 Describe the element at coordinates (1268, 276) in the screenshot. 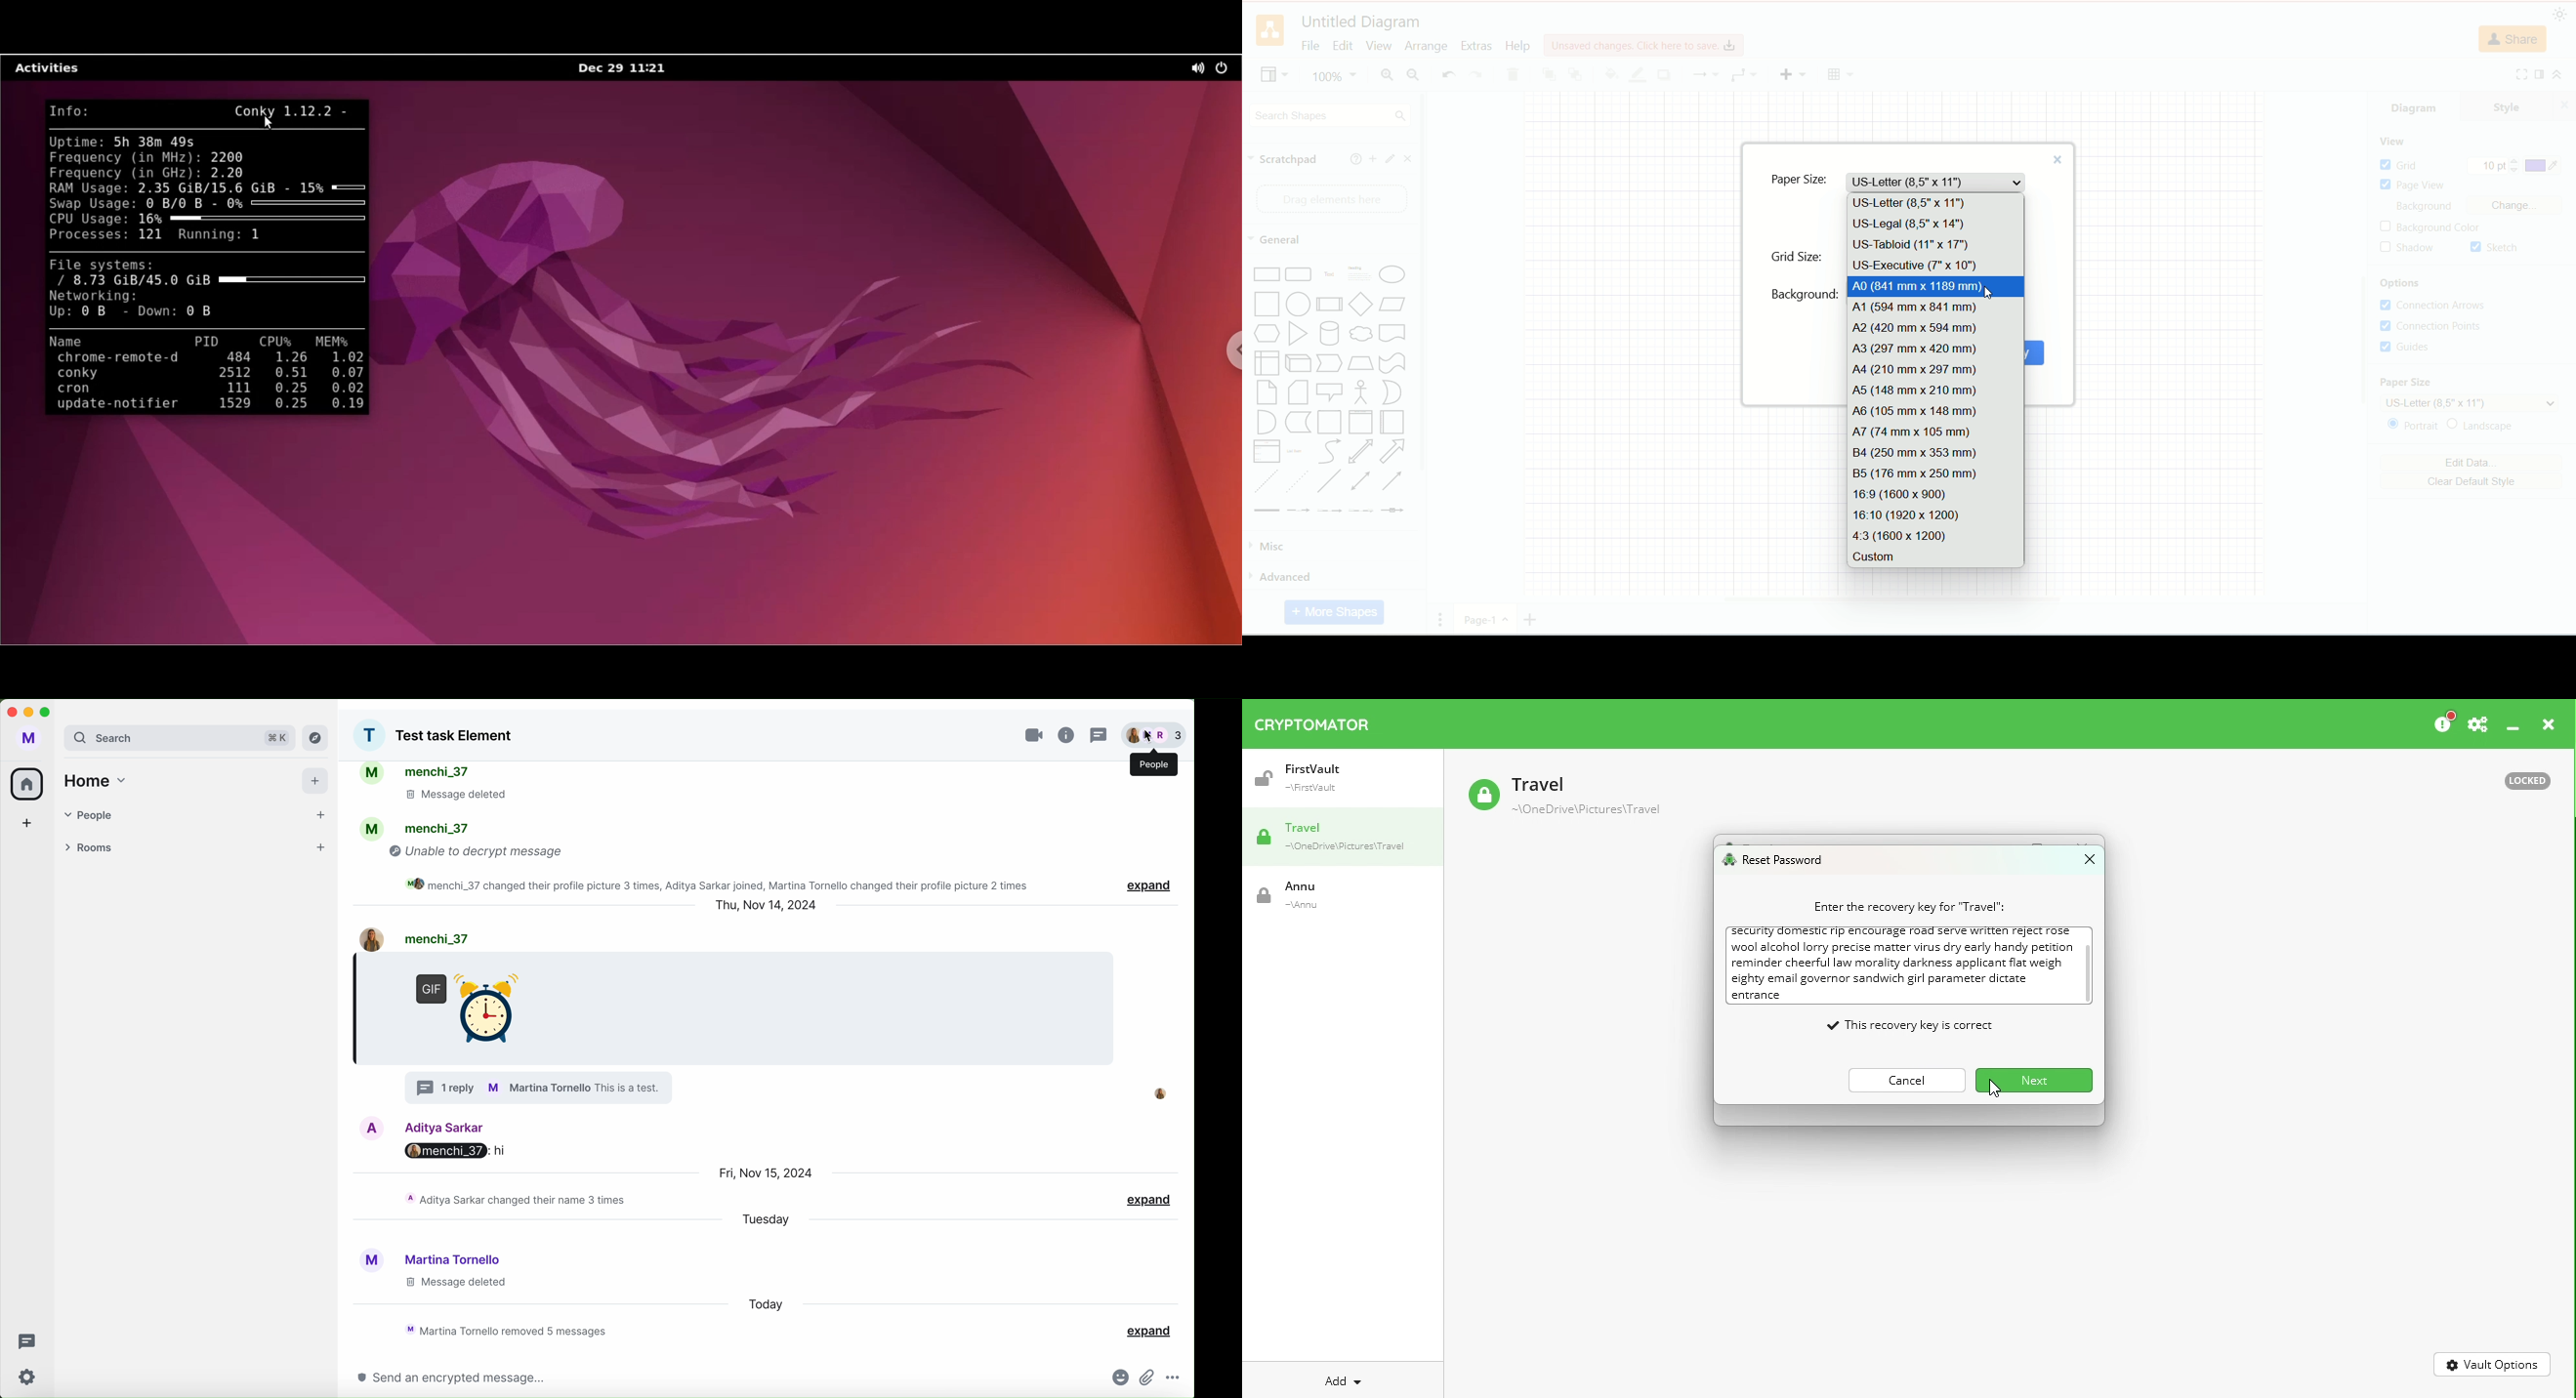

I see `rectangle` at that location.